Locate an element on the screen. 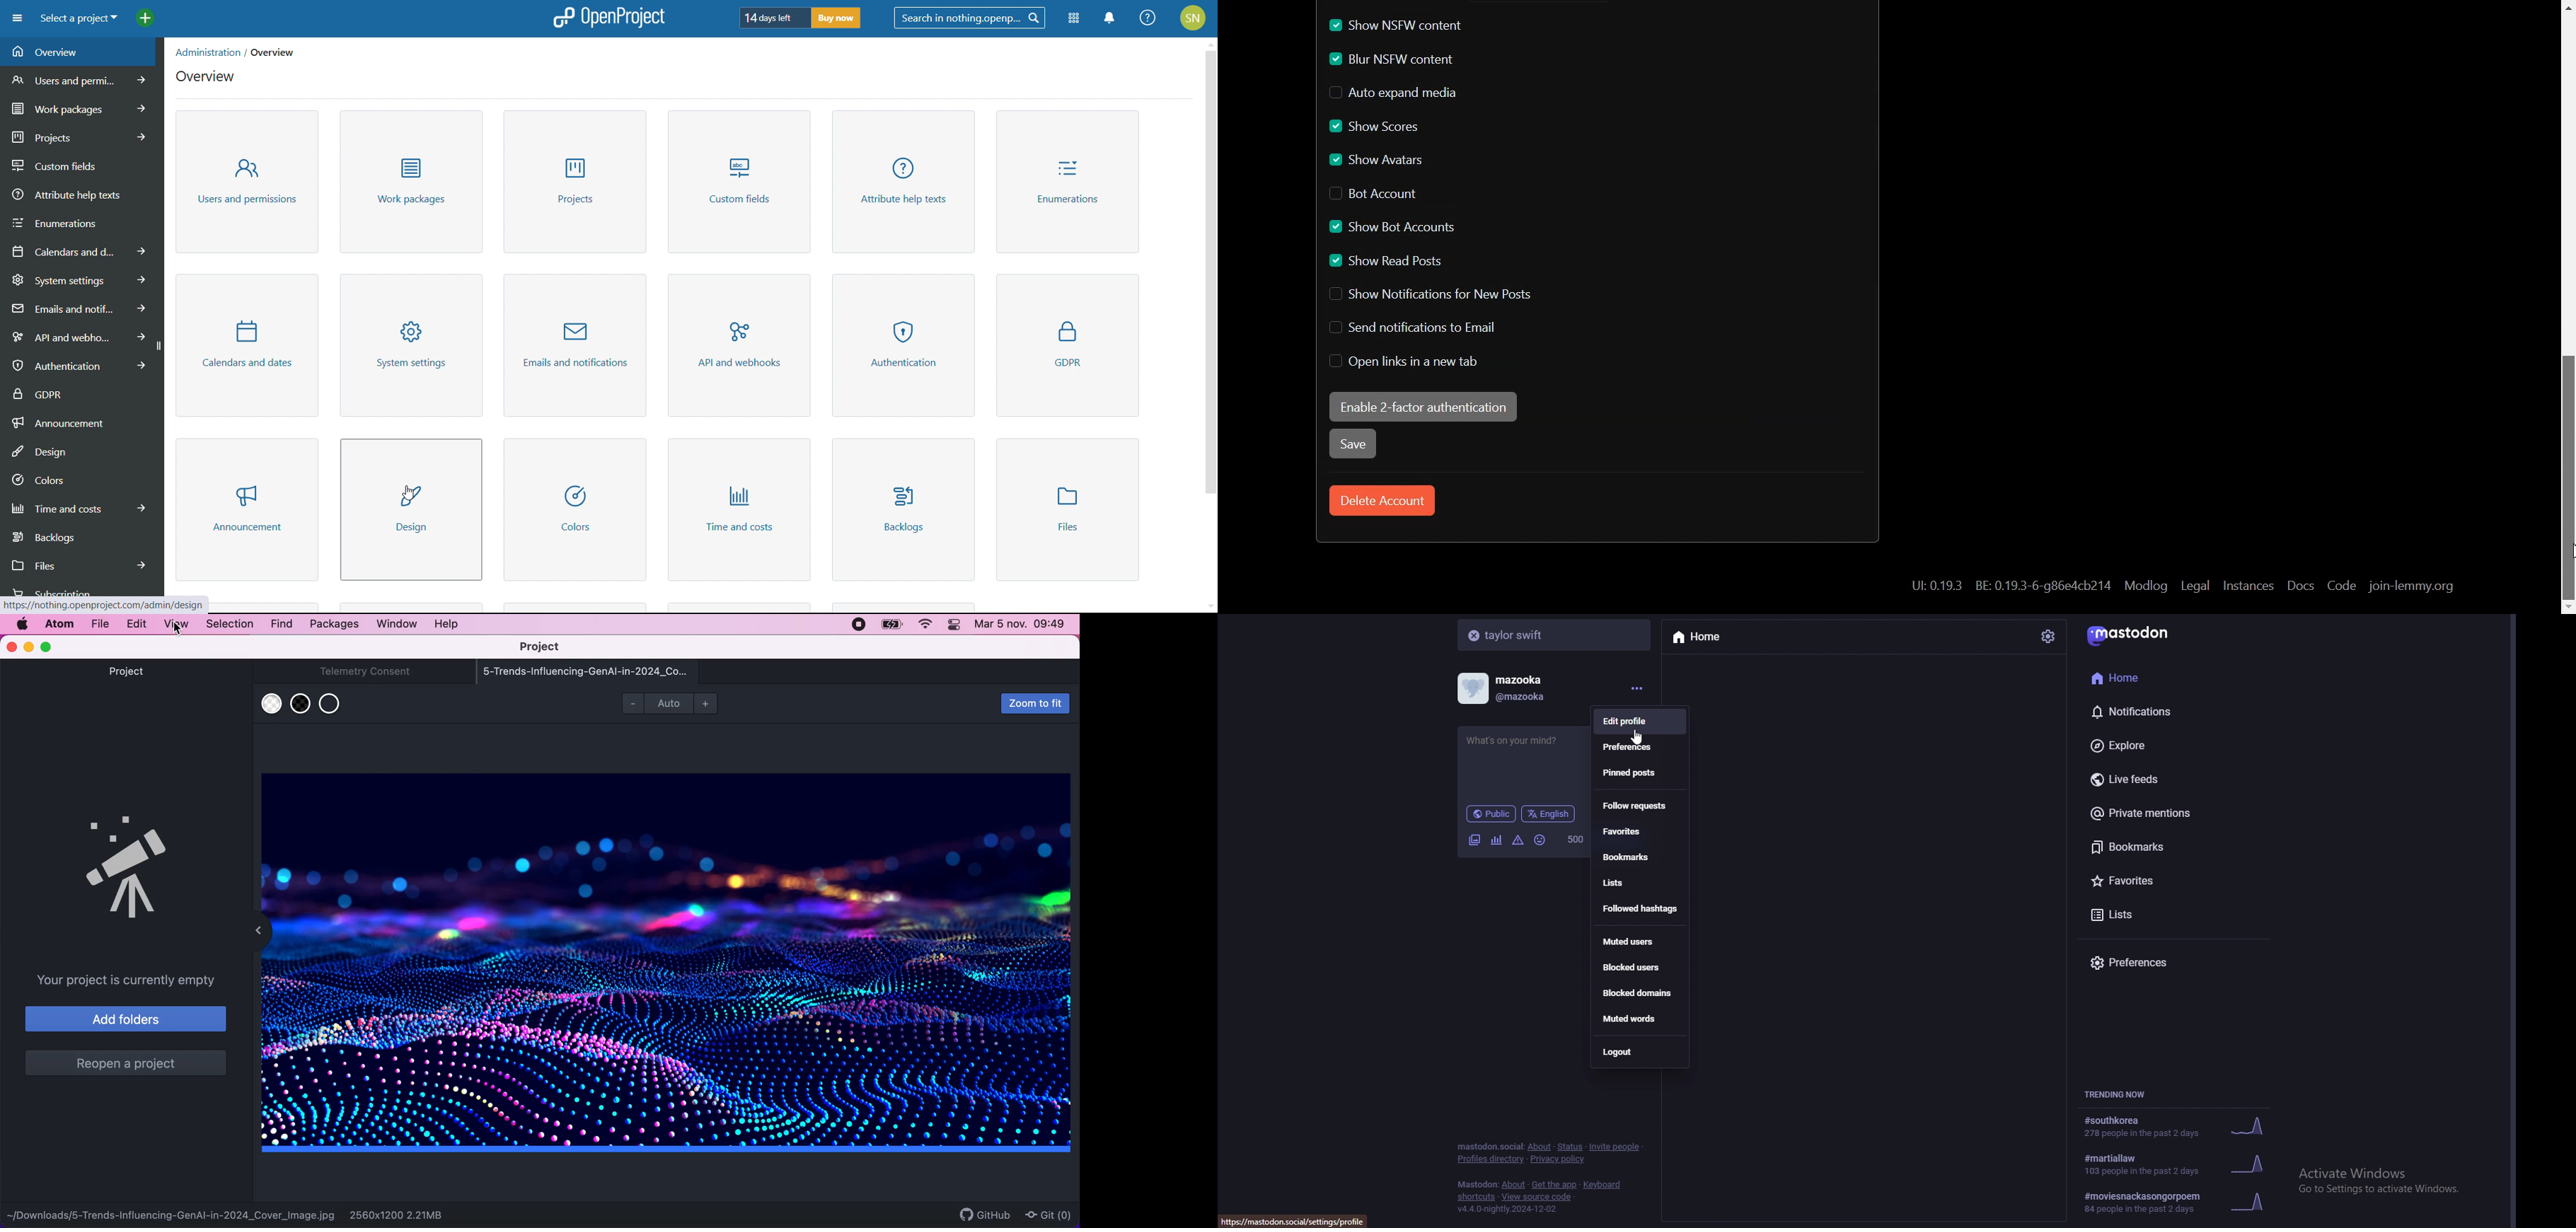  lists is located at coordinates (1638, 884).